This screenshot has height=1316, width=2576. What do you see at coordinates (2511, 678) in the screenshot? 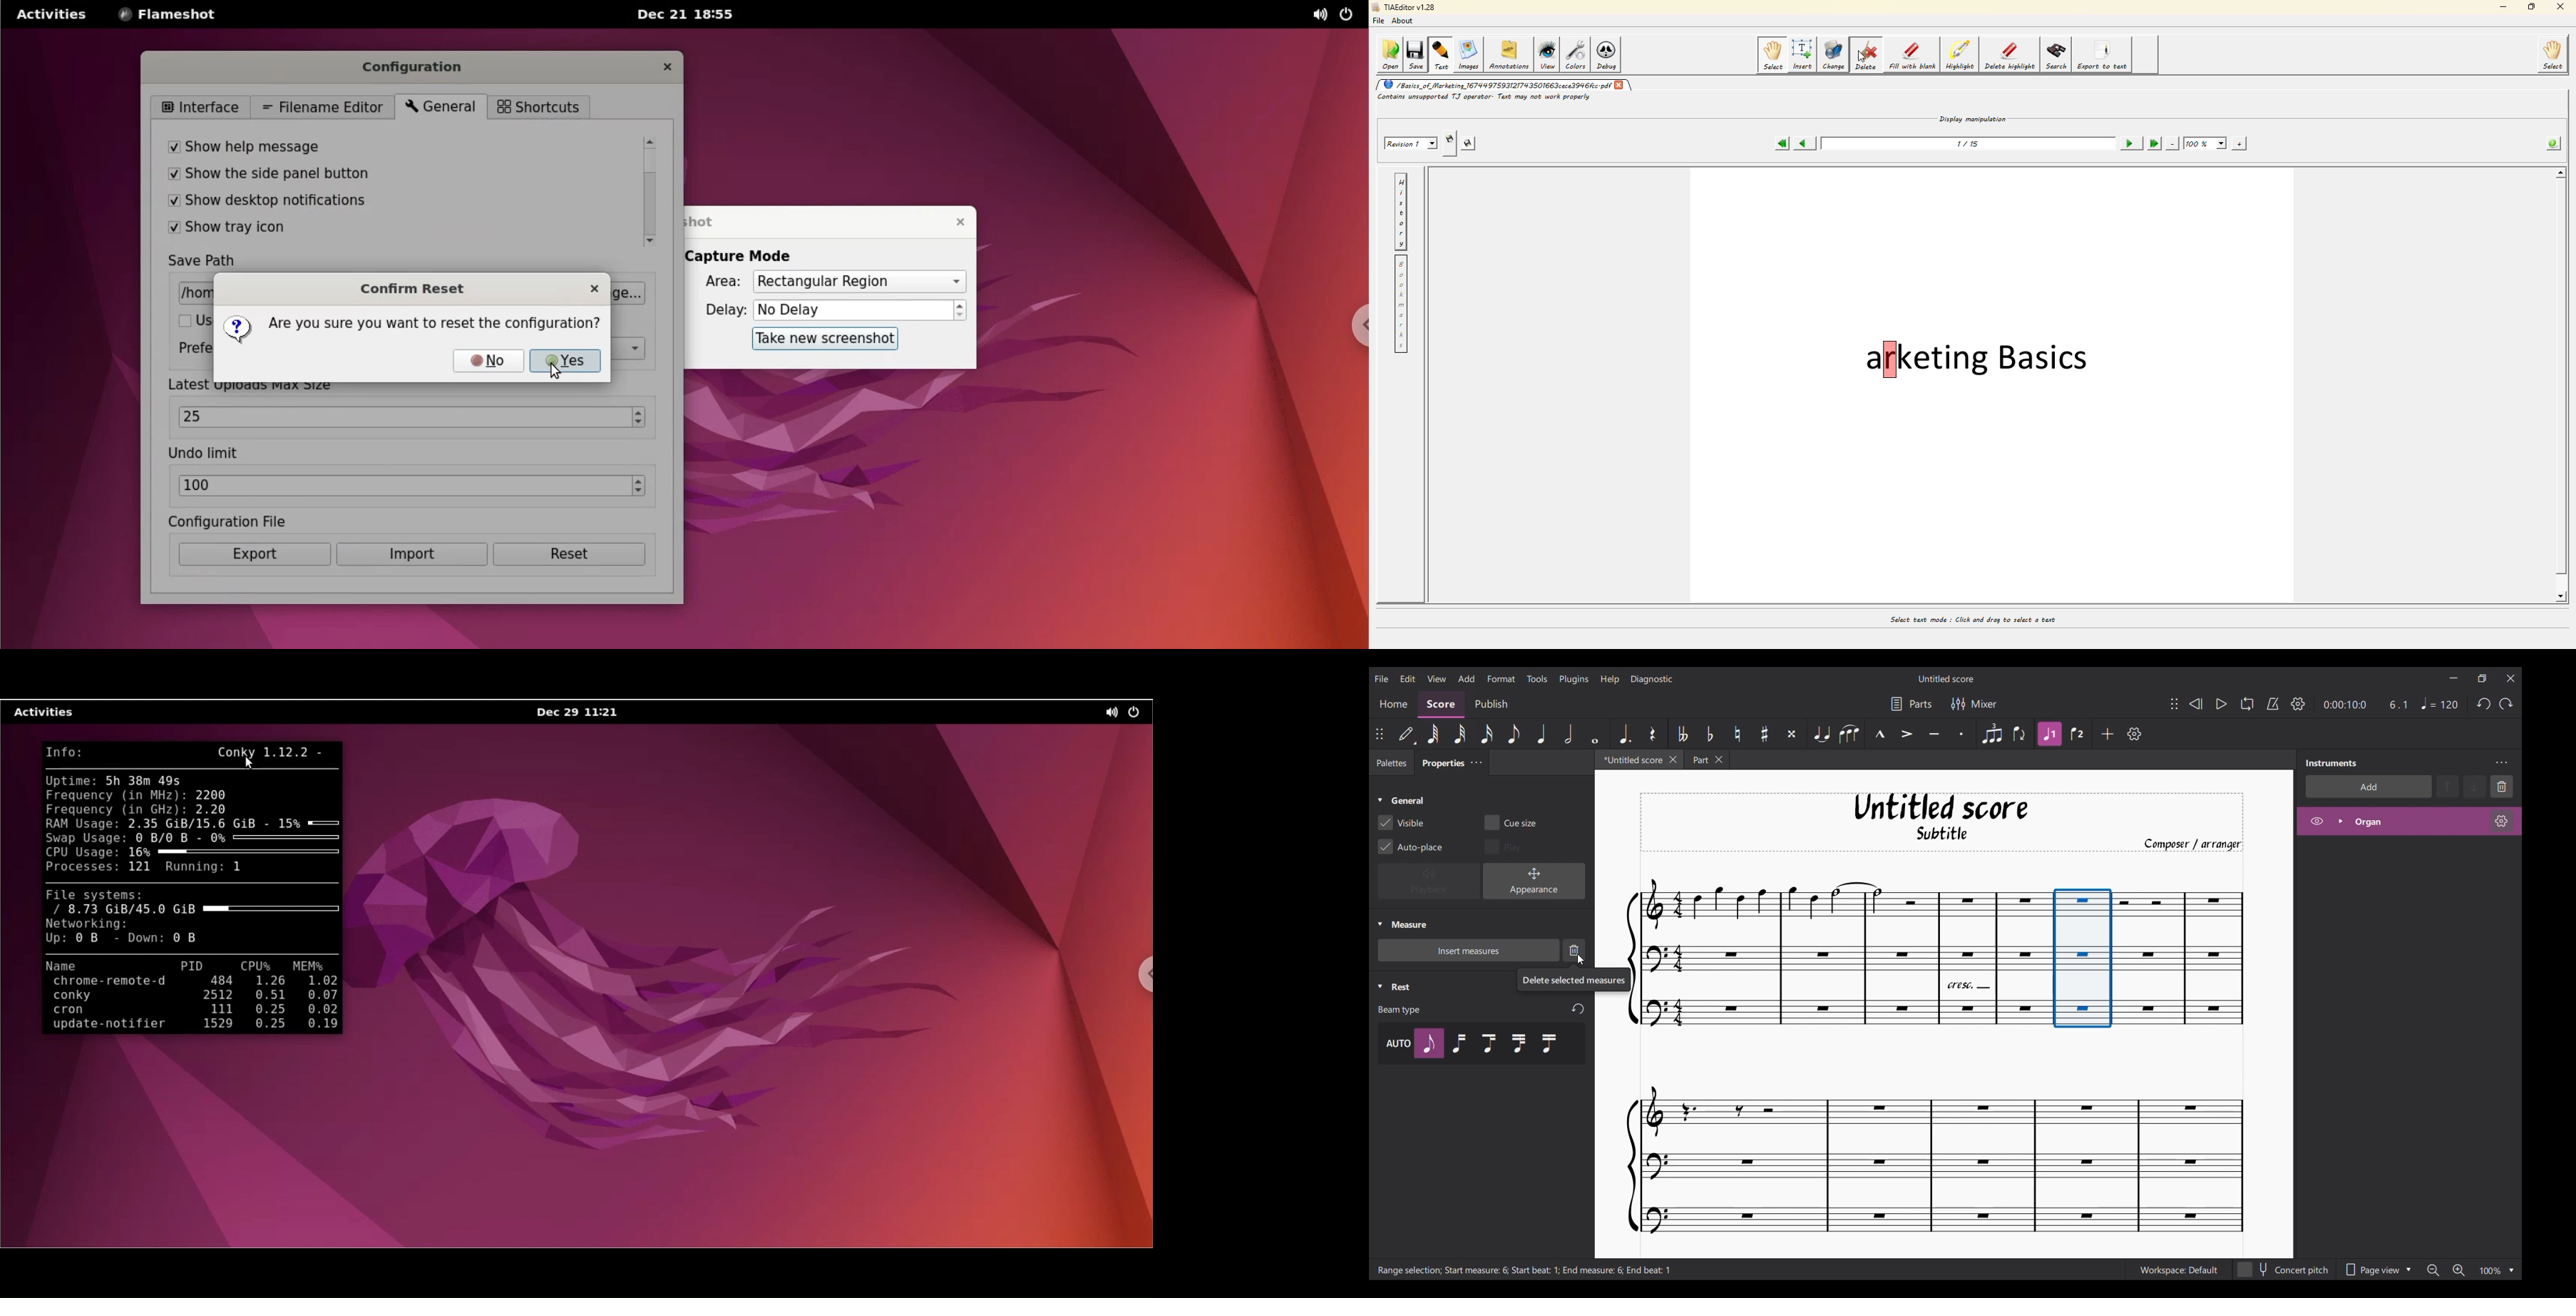
I see `Close interface` at bounding box center [2511, 678].